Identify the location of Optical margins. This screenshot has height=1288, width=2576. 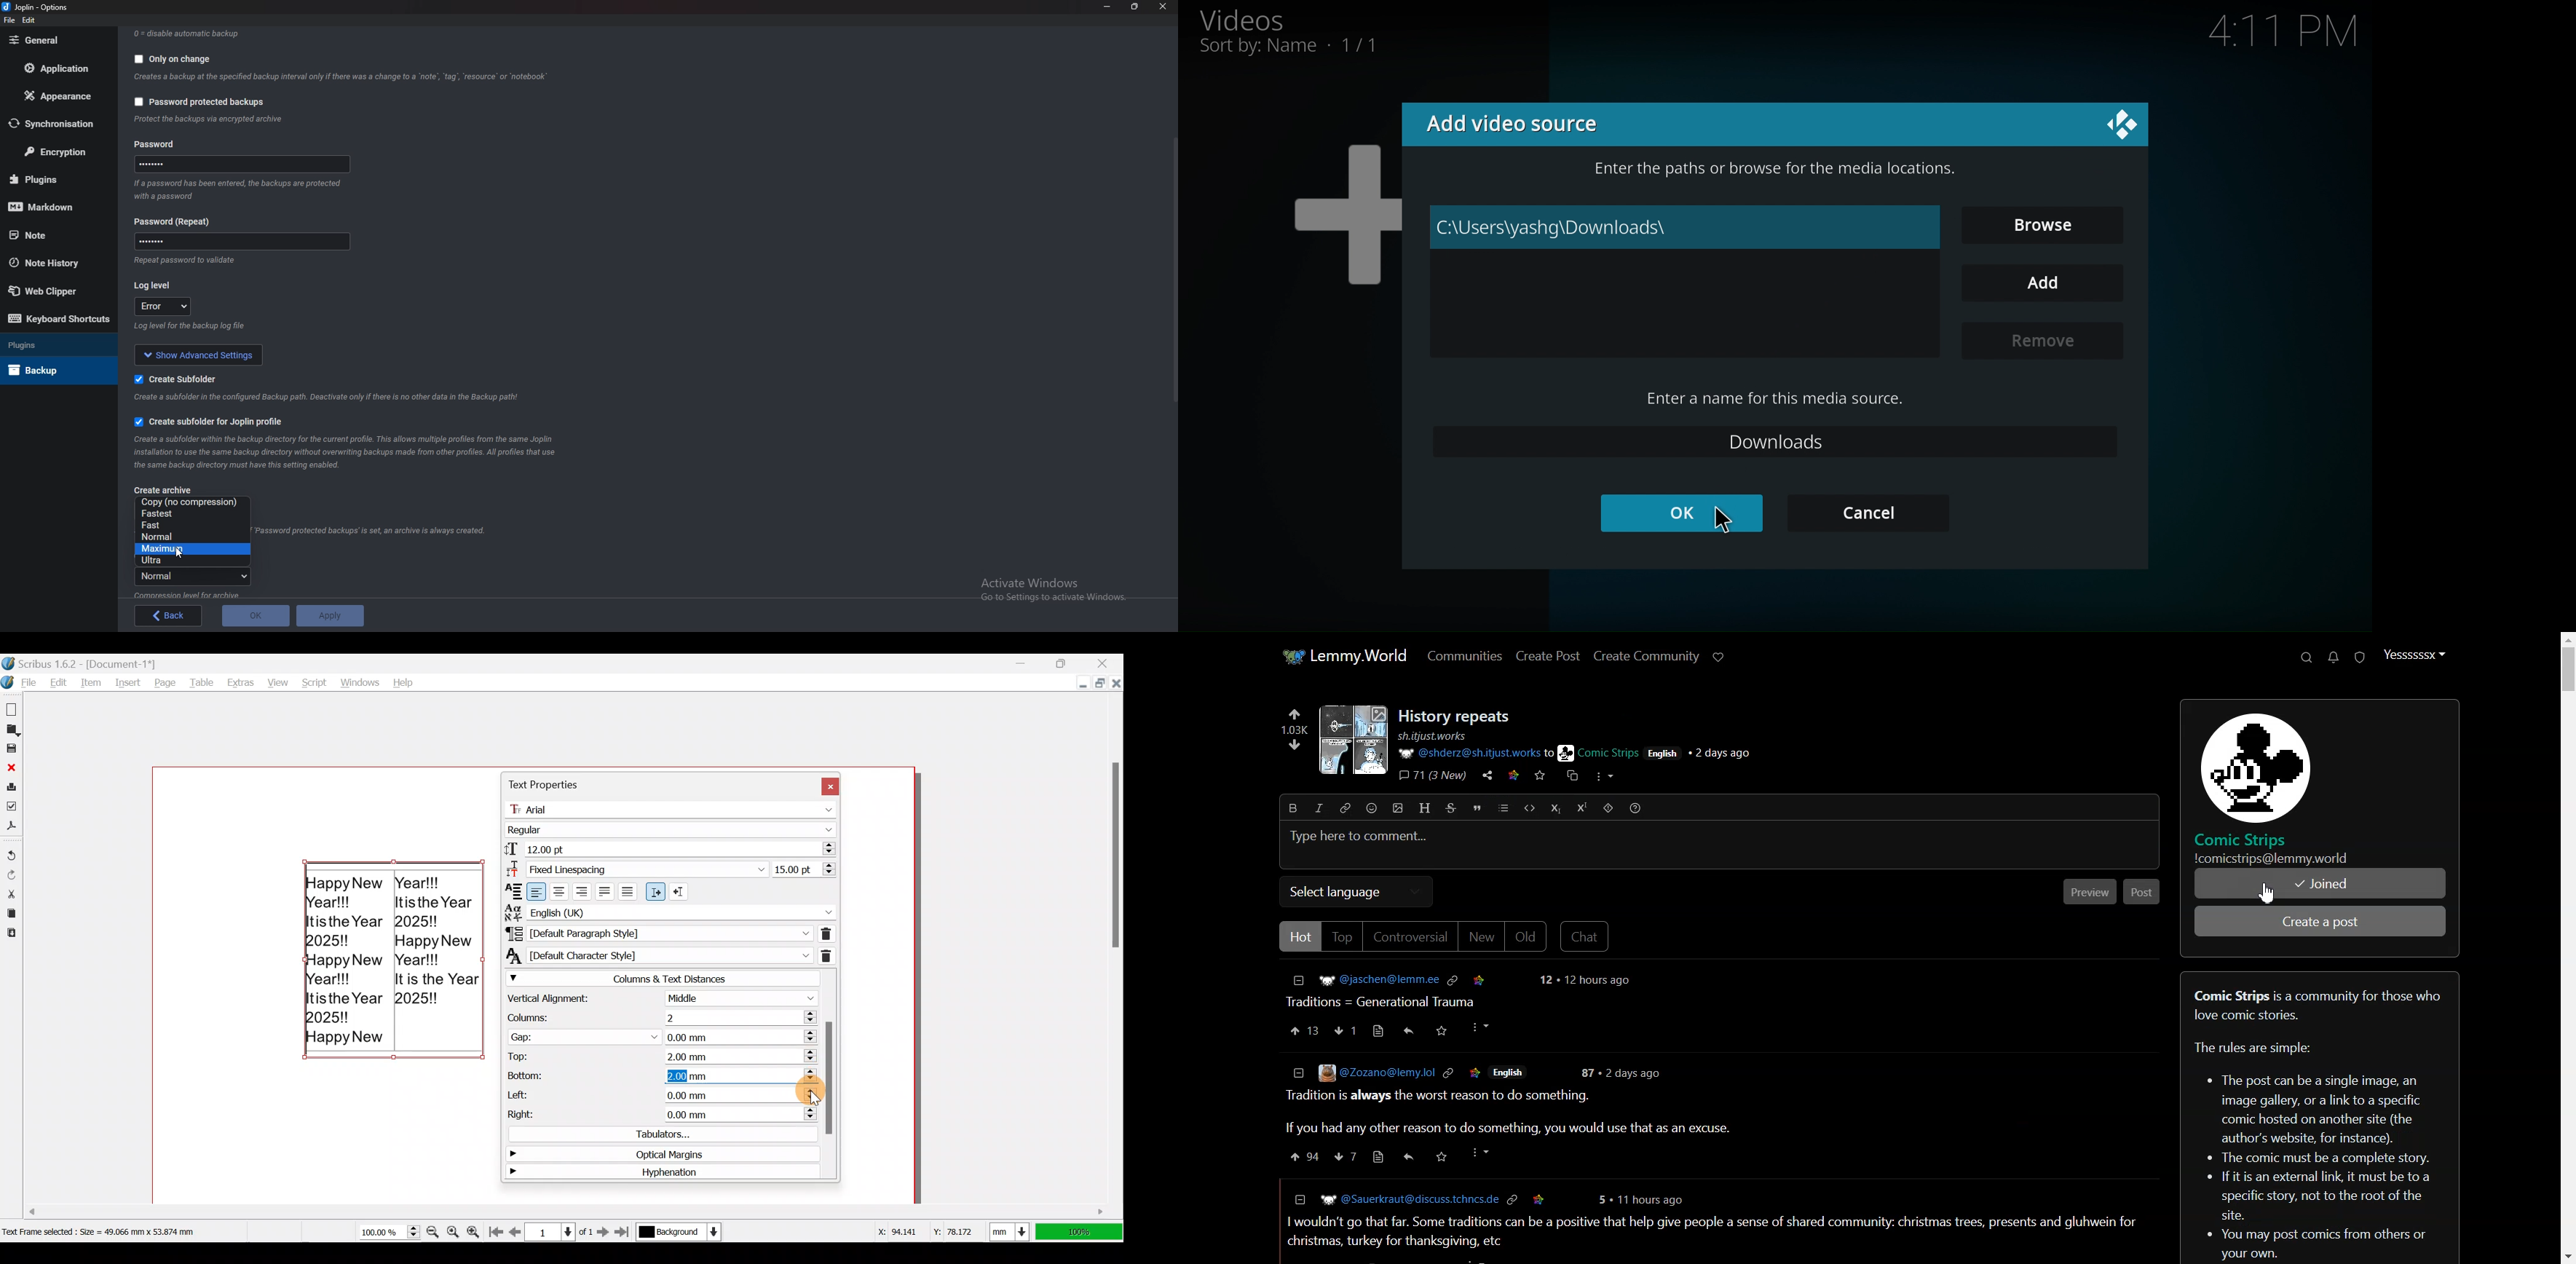
(655, 1153).